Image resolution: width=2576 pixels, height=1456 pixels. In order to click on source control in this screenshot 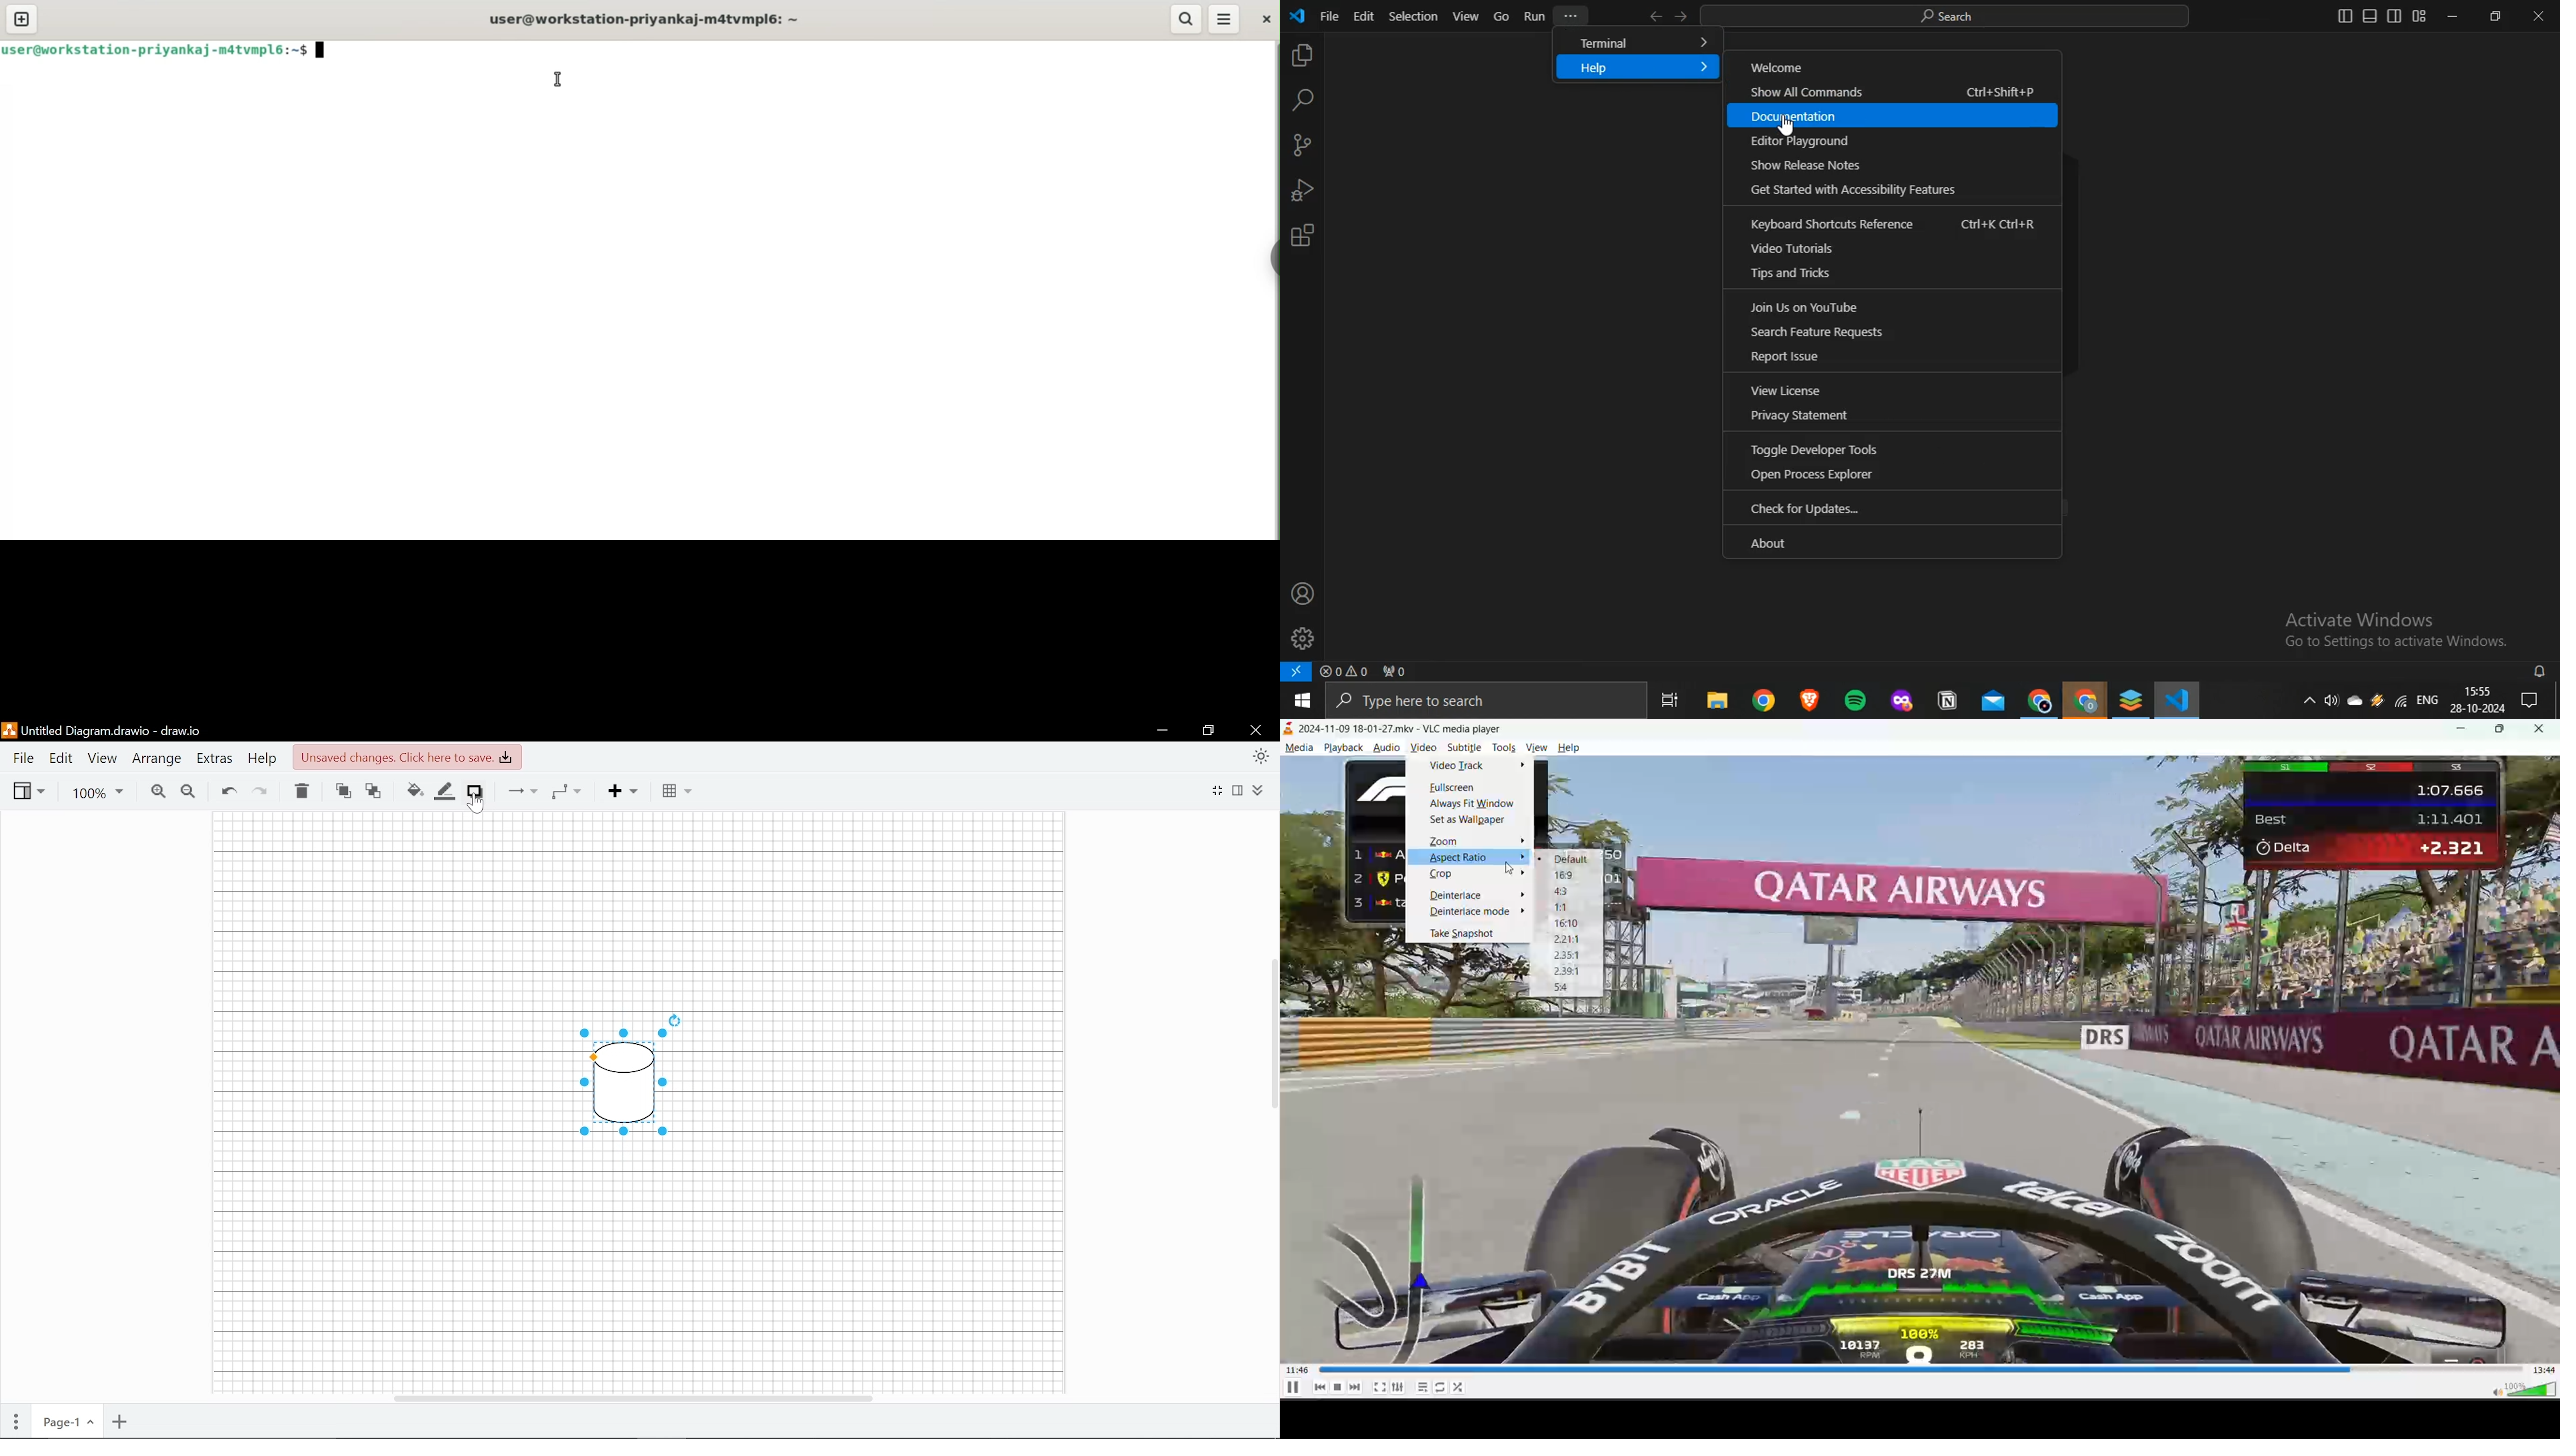, I will do `click(1300, 146)`.